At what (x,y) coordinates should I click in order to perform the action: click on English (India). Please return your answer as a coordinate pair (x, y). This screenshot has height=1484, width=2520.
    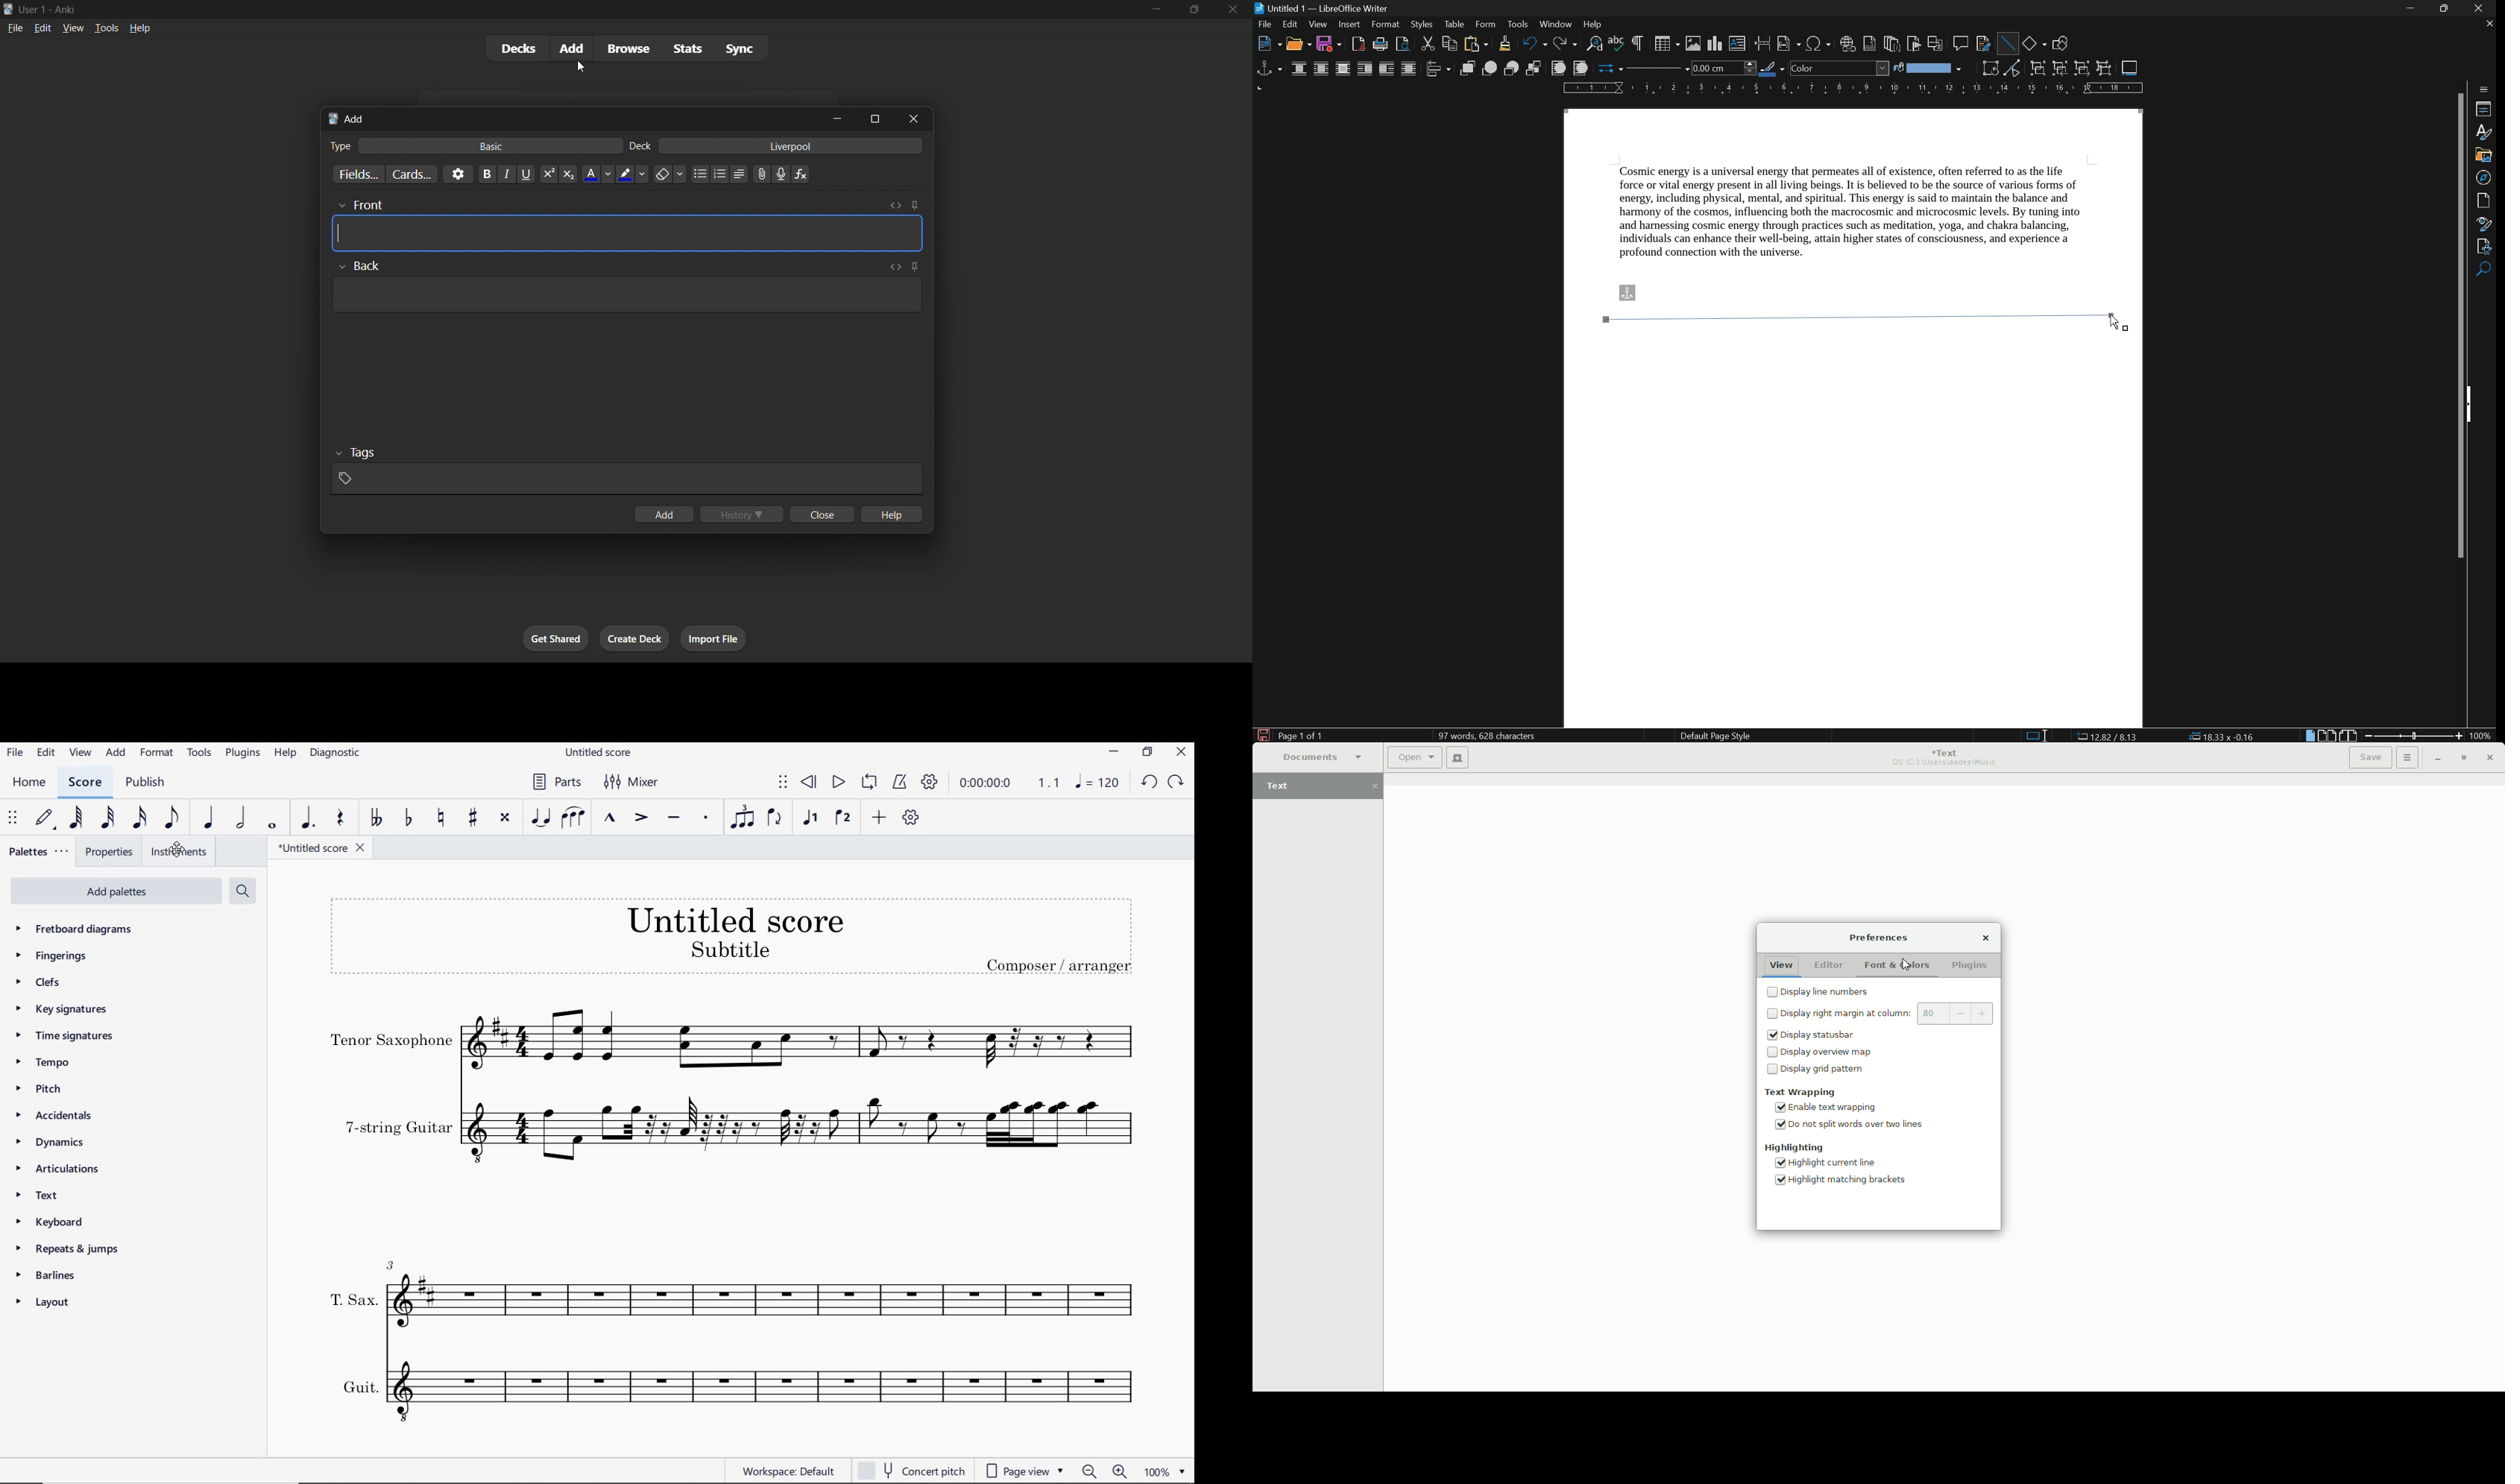
    Looking at the image, I should click on (1906, 736).